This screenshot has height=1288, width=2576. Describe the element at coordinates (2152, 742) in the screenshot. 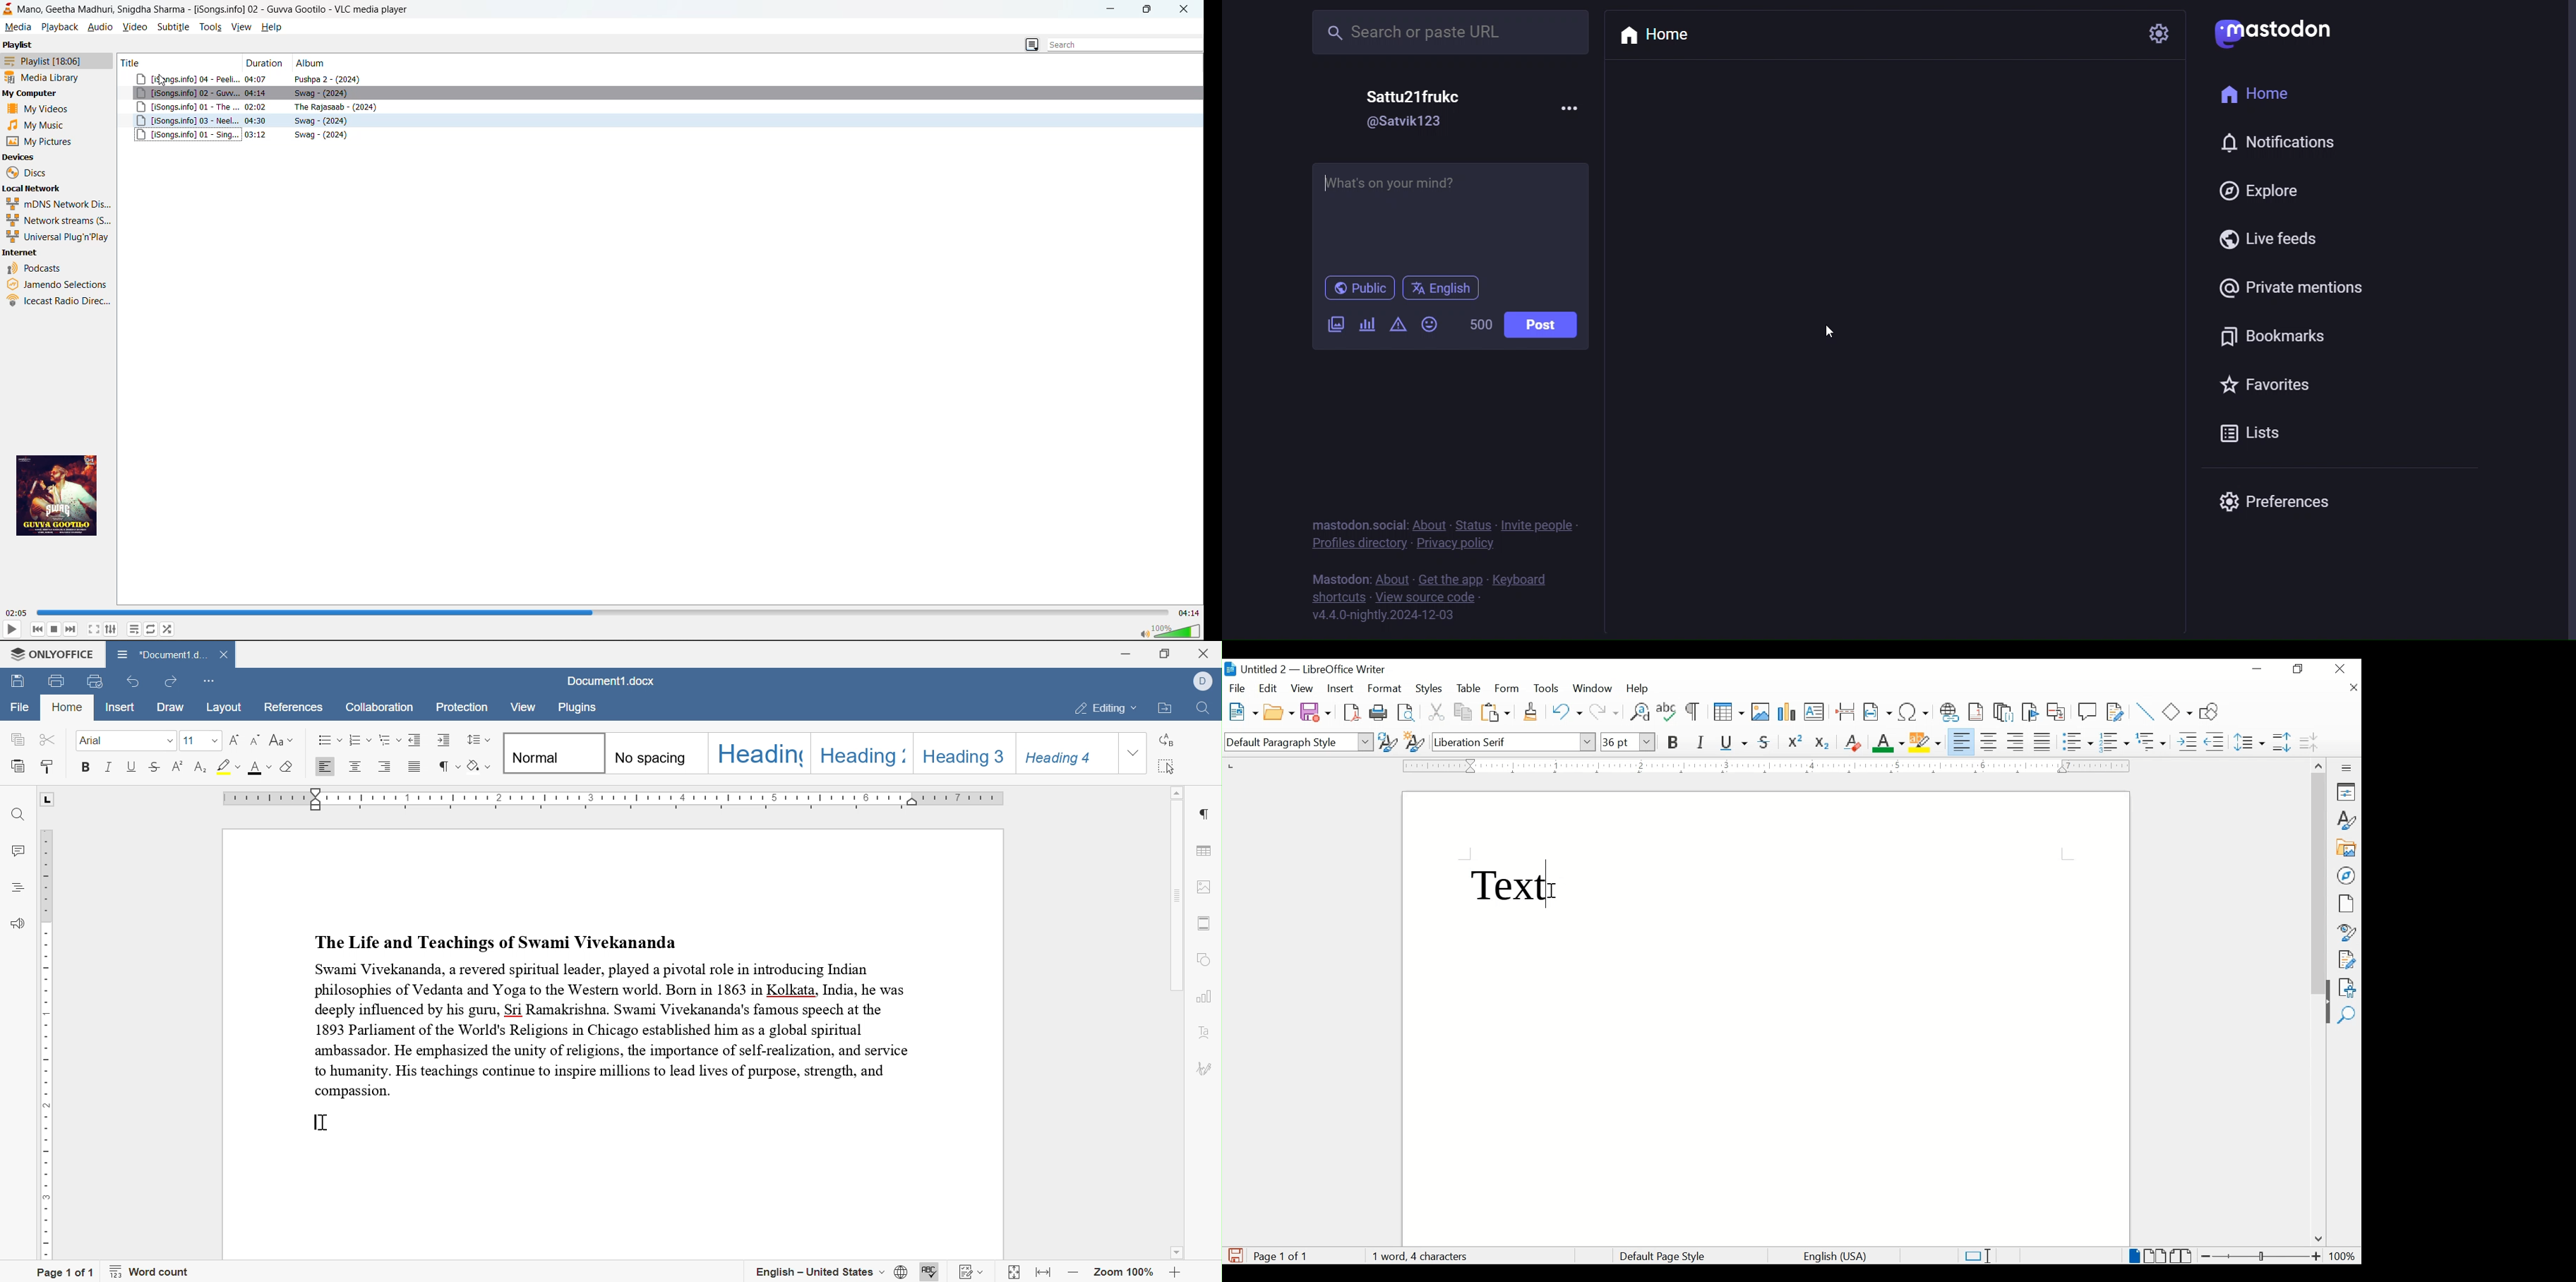

I see `select outline format` at that location.